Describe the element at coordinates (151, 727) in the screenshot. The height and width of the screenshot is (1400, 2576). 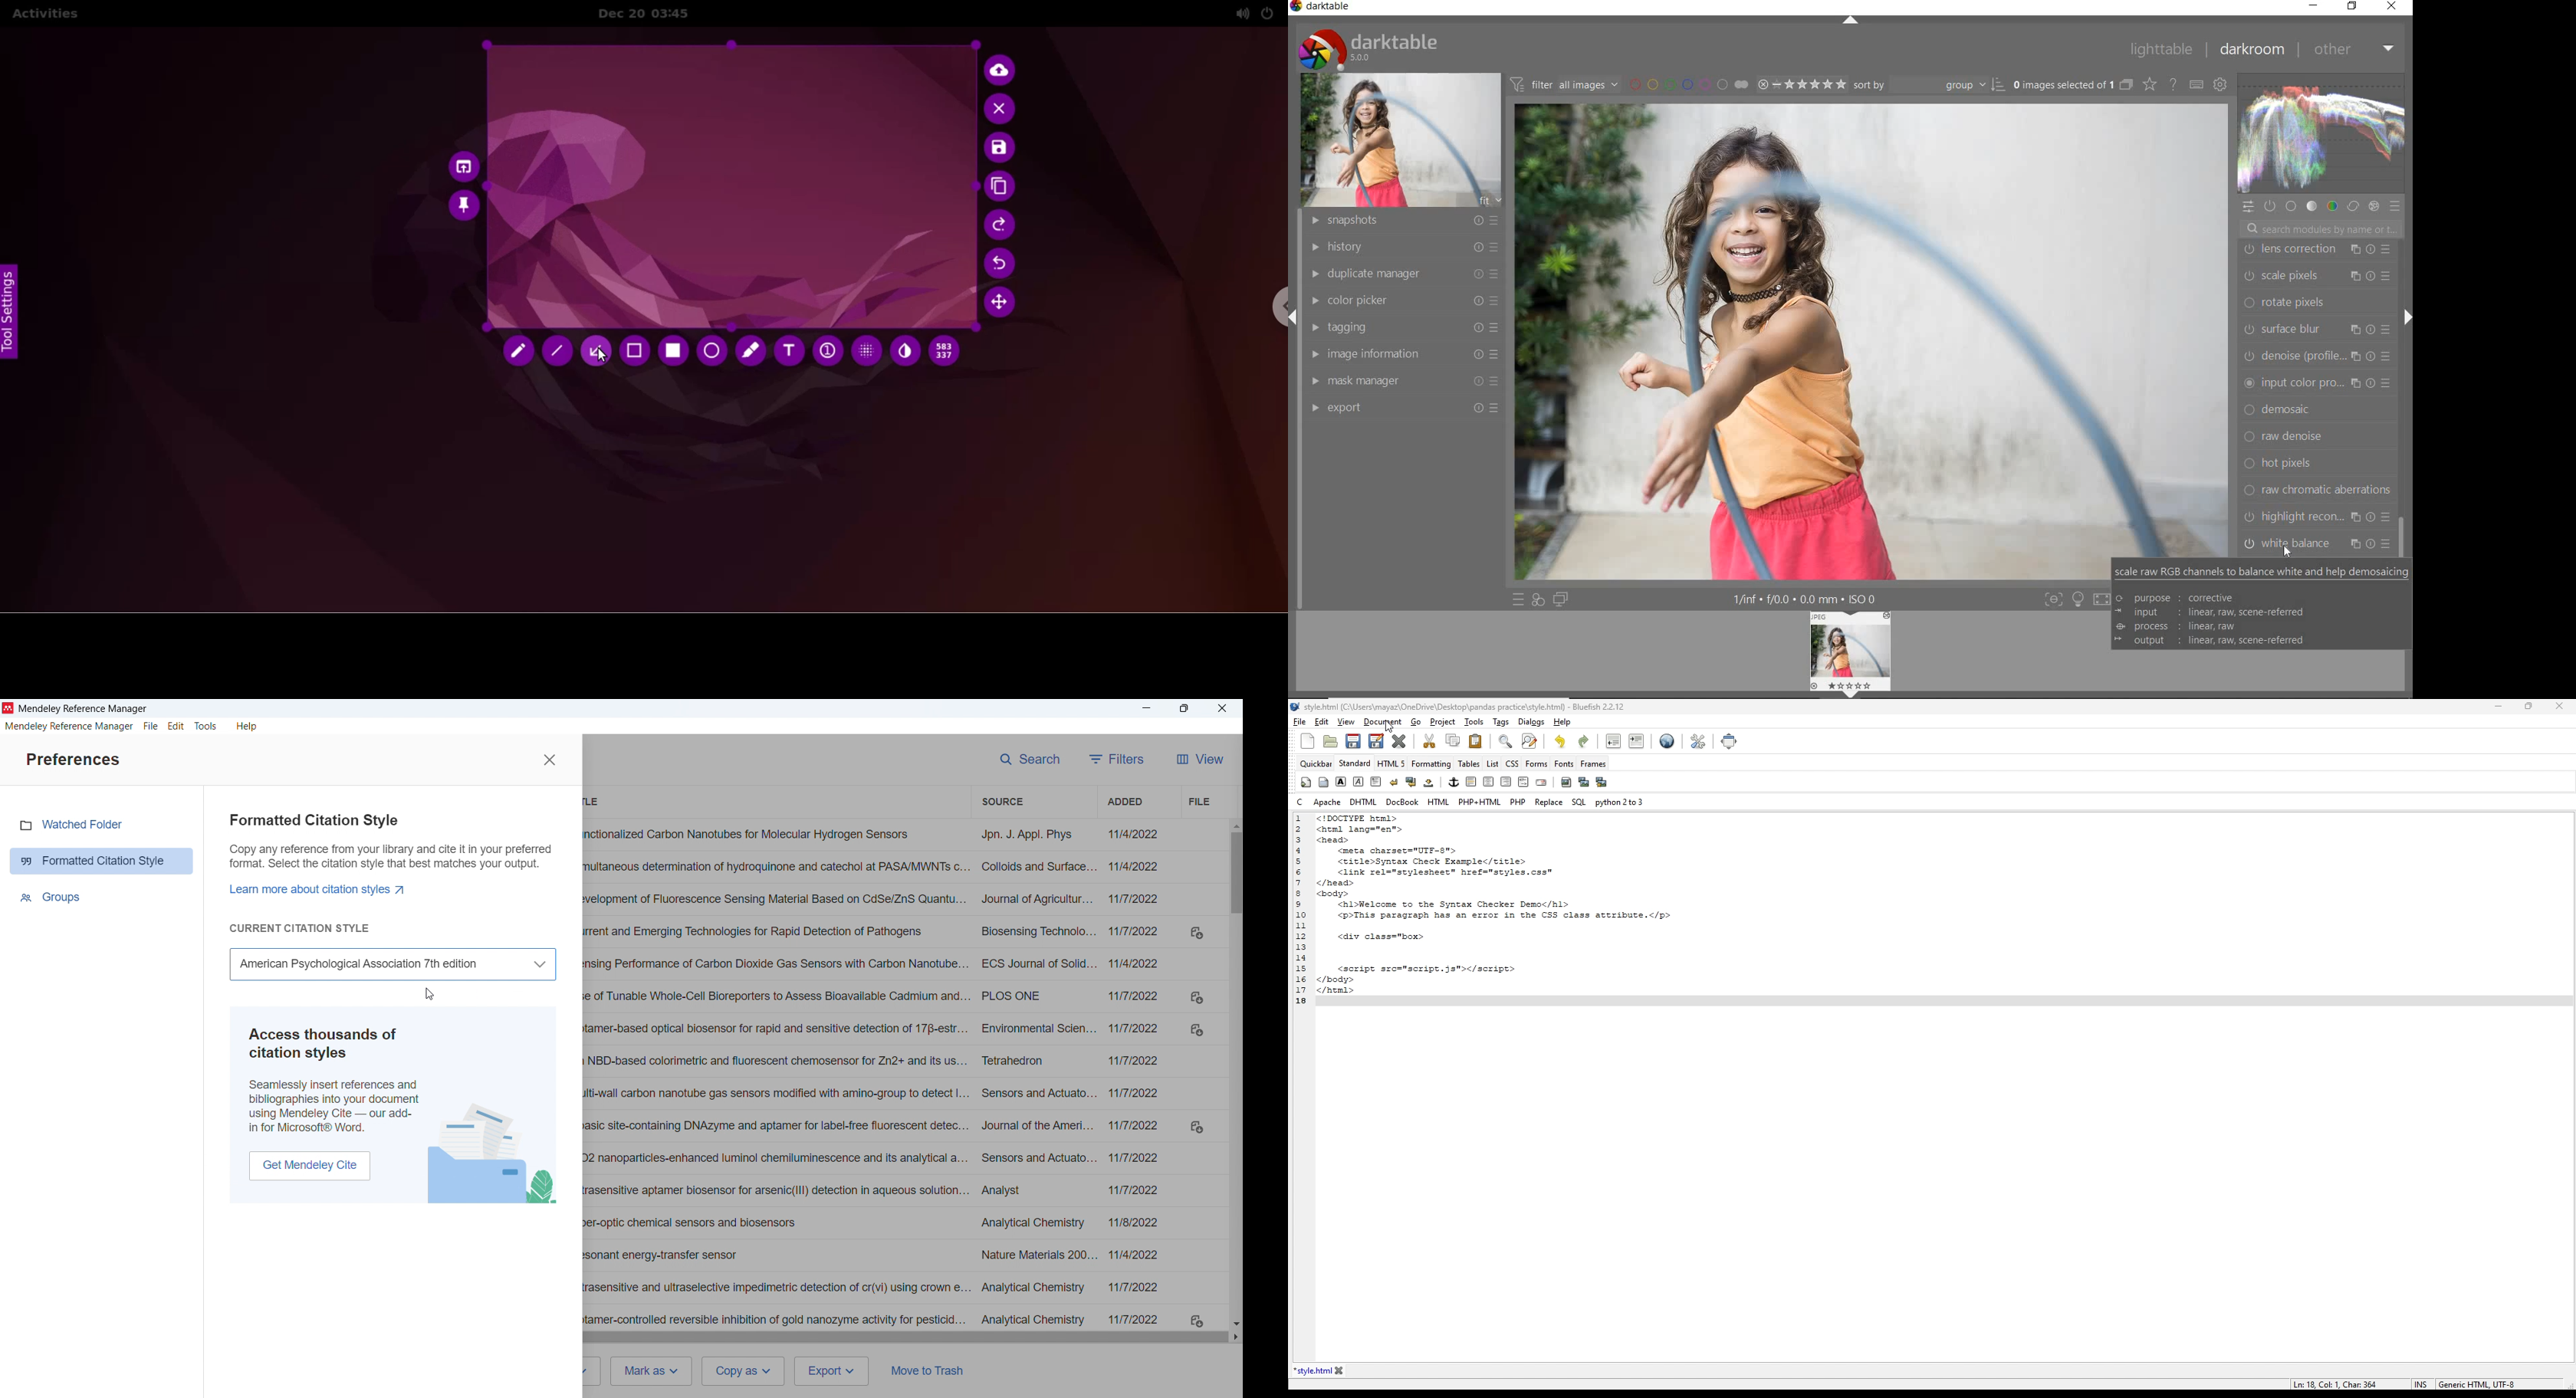
I see `file` at that location.